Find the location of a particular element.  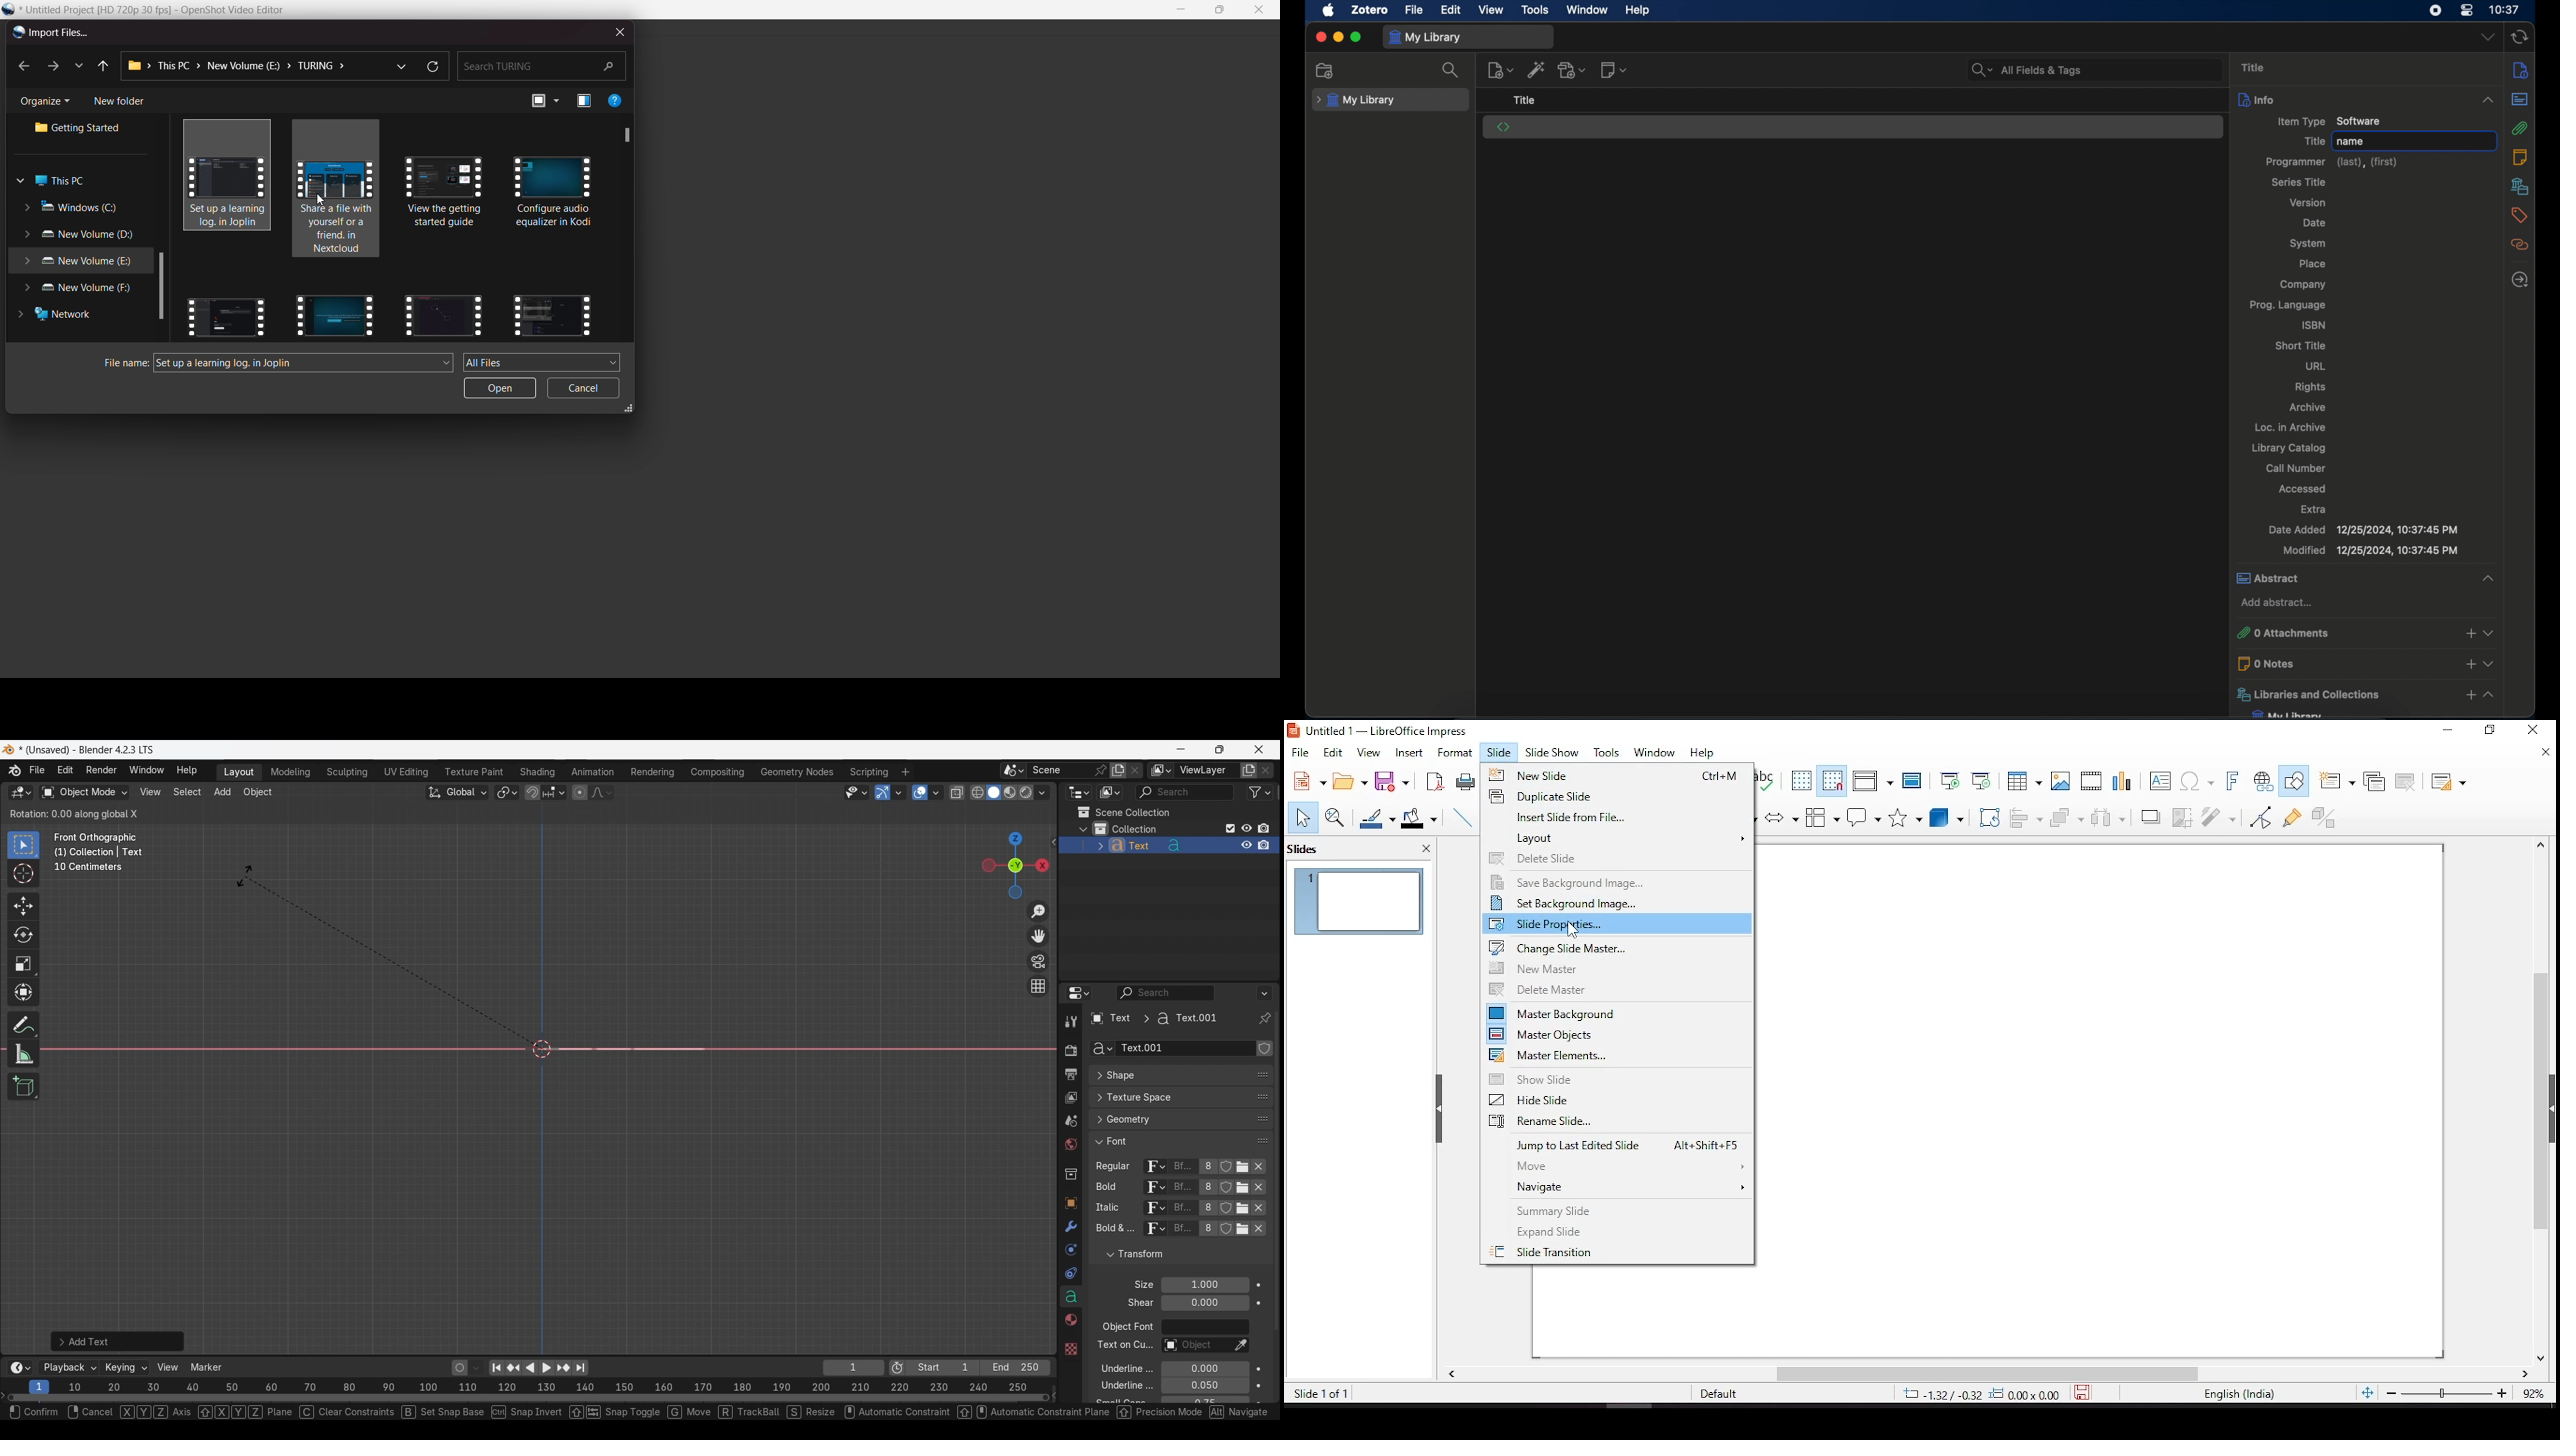

navigate is located at coordinates (1618, 1188).